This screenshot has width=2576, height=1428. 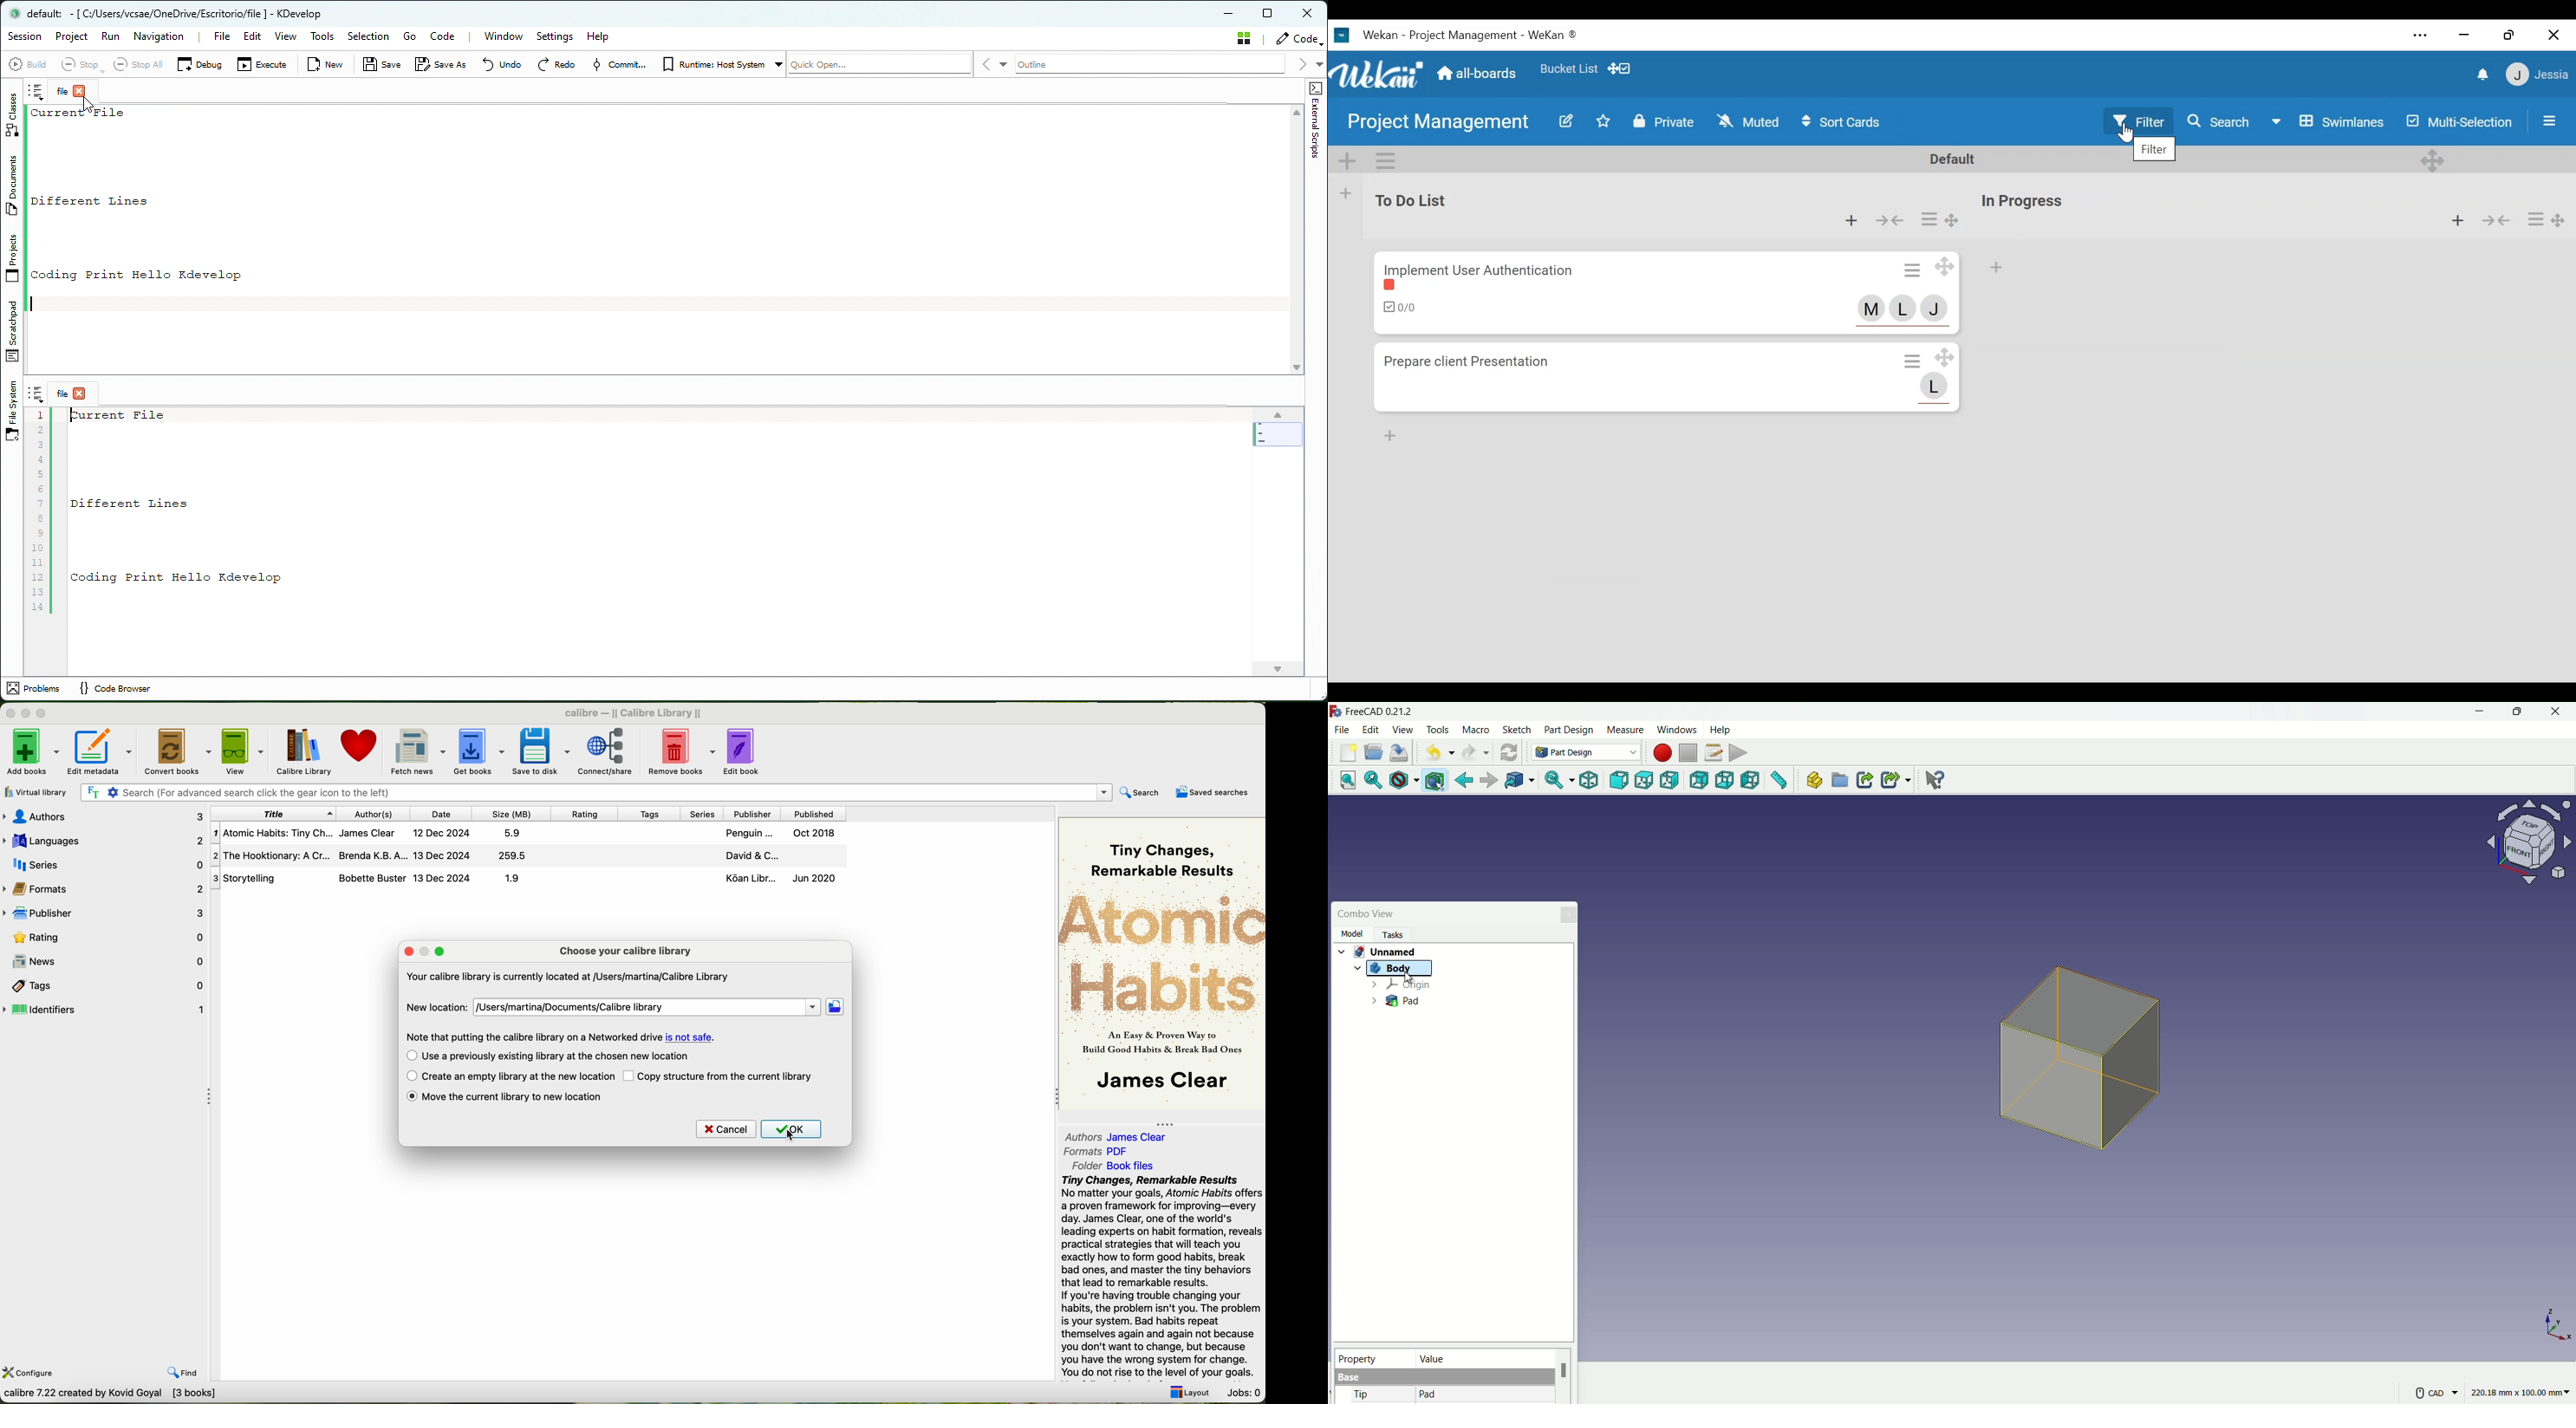 What do you see at coordinates (1569, 730) in the screenshot?
I see `part design` at bounding box center [1569, 730].